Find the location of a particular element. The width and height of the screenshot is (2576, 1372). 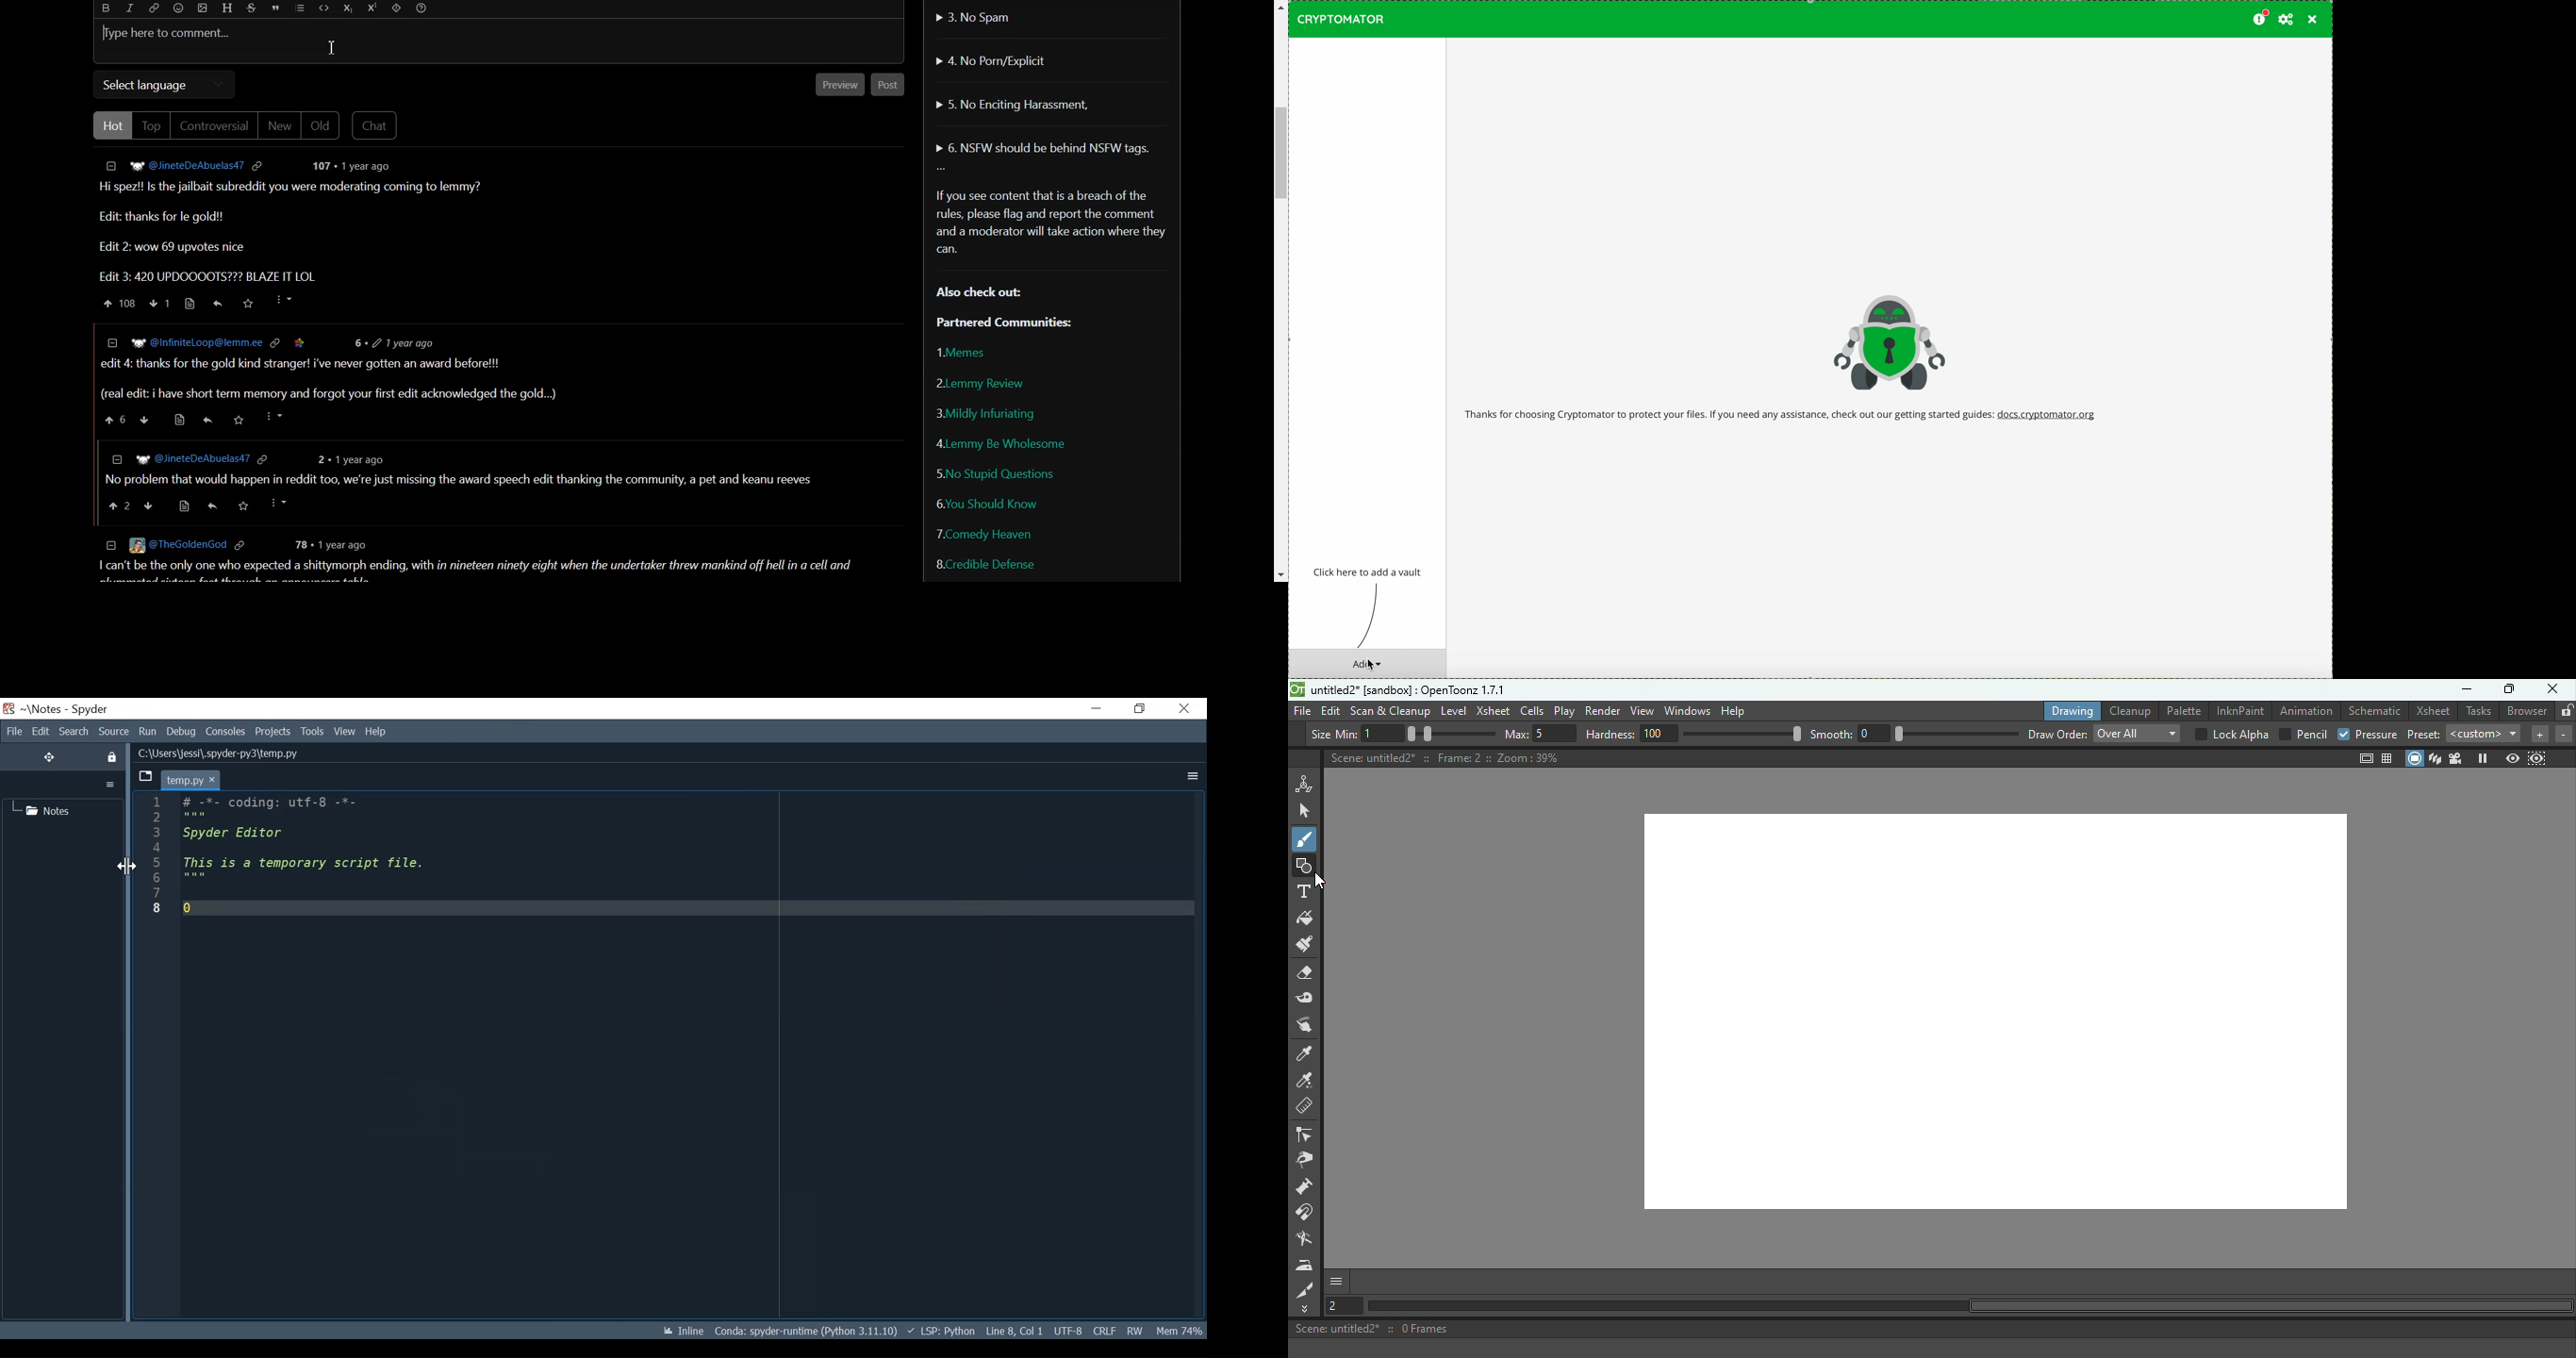

Memes is located at coordinates (965, 352).